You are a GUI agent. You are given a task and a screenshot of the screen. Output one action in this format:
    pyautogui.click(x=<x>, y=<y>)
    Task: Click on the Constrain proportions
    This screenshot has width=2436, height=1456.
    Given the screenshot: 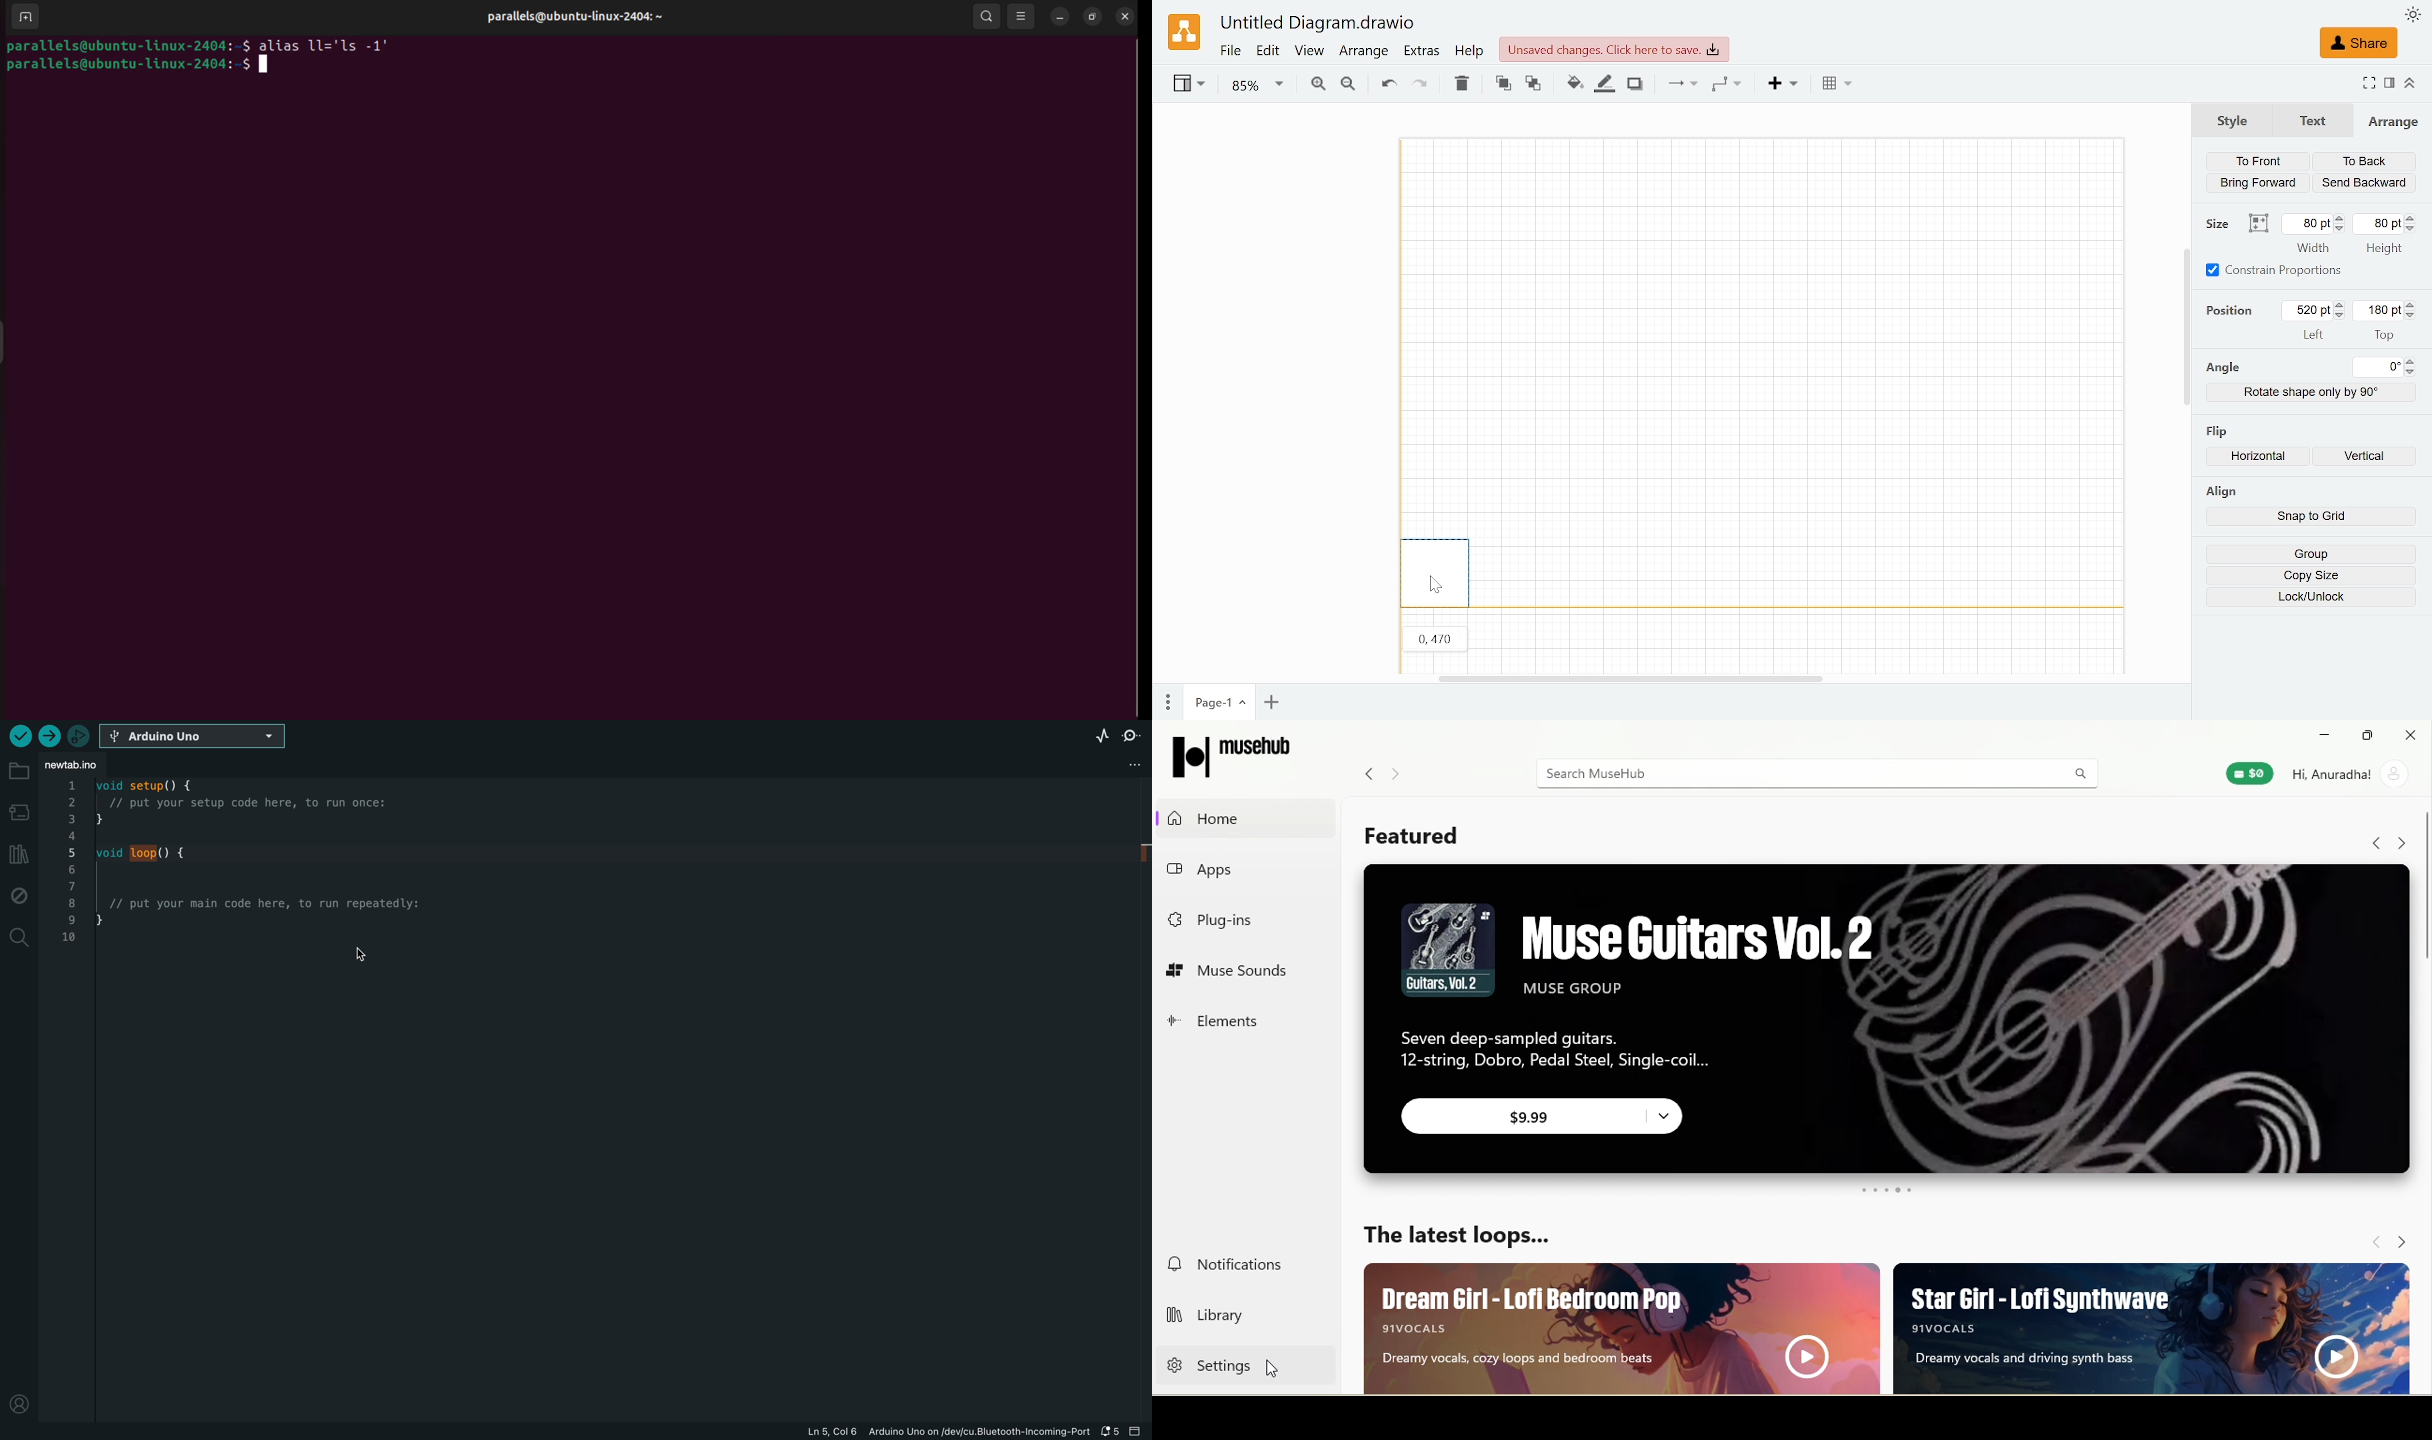 What is the action you would take?
    pyautogui.click(x=2275, y=270)
    